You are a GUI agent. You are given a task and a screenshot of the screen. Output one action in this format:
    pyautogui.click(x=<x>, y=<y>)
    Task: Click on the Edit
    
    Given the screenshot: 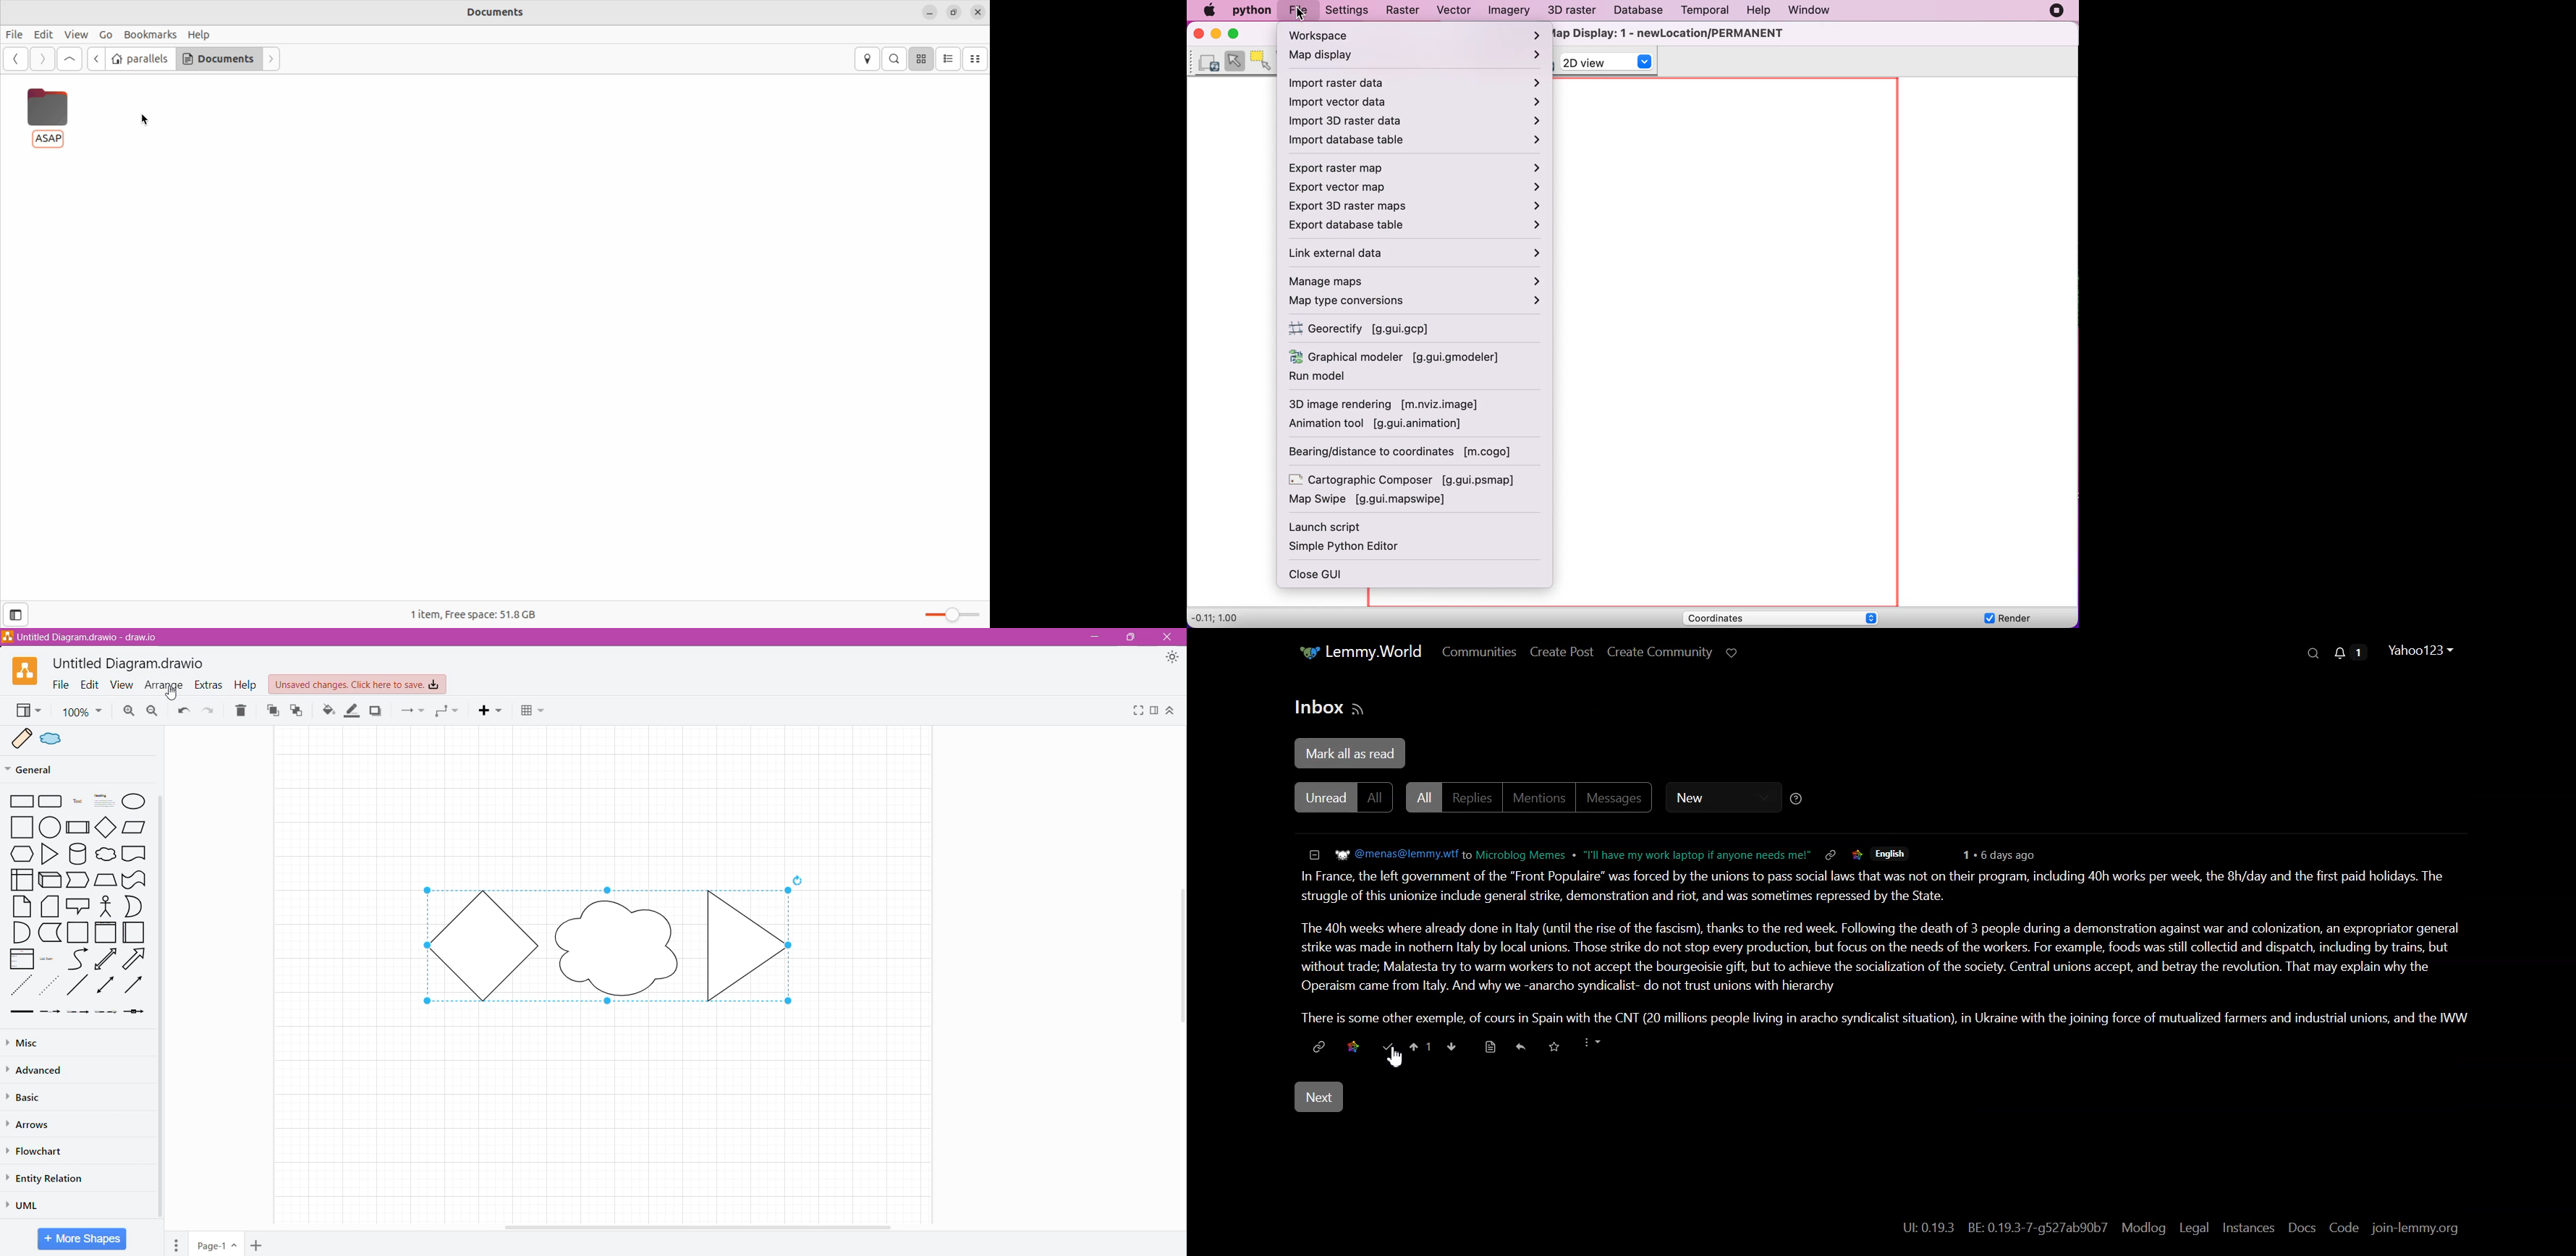 What is the action you would take?
    pyautogui.click(x=43, y=34)
    